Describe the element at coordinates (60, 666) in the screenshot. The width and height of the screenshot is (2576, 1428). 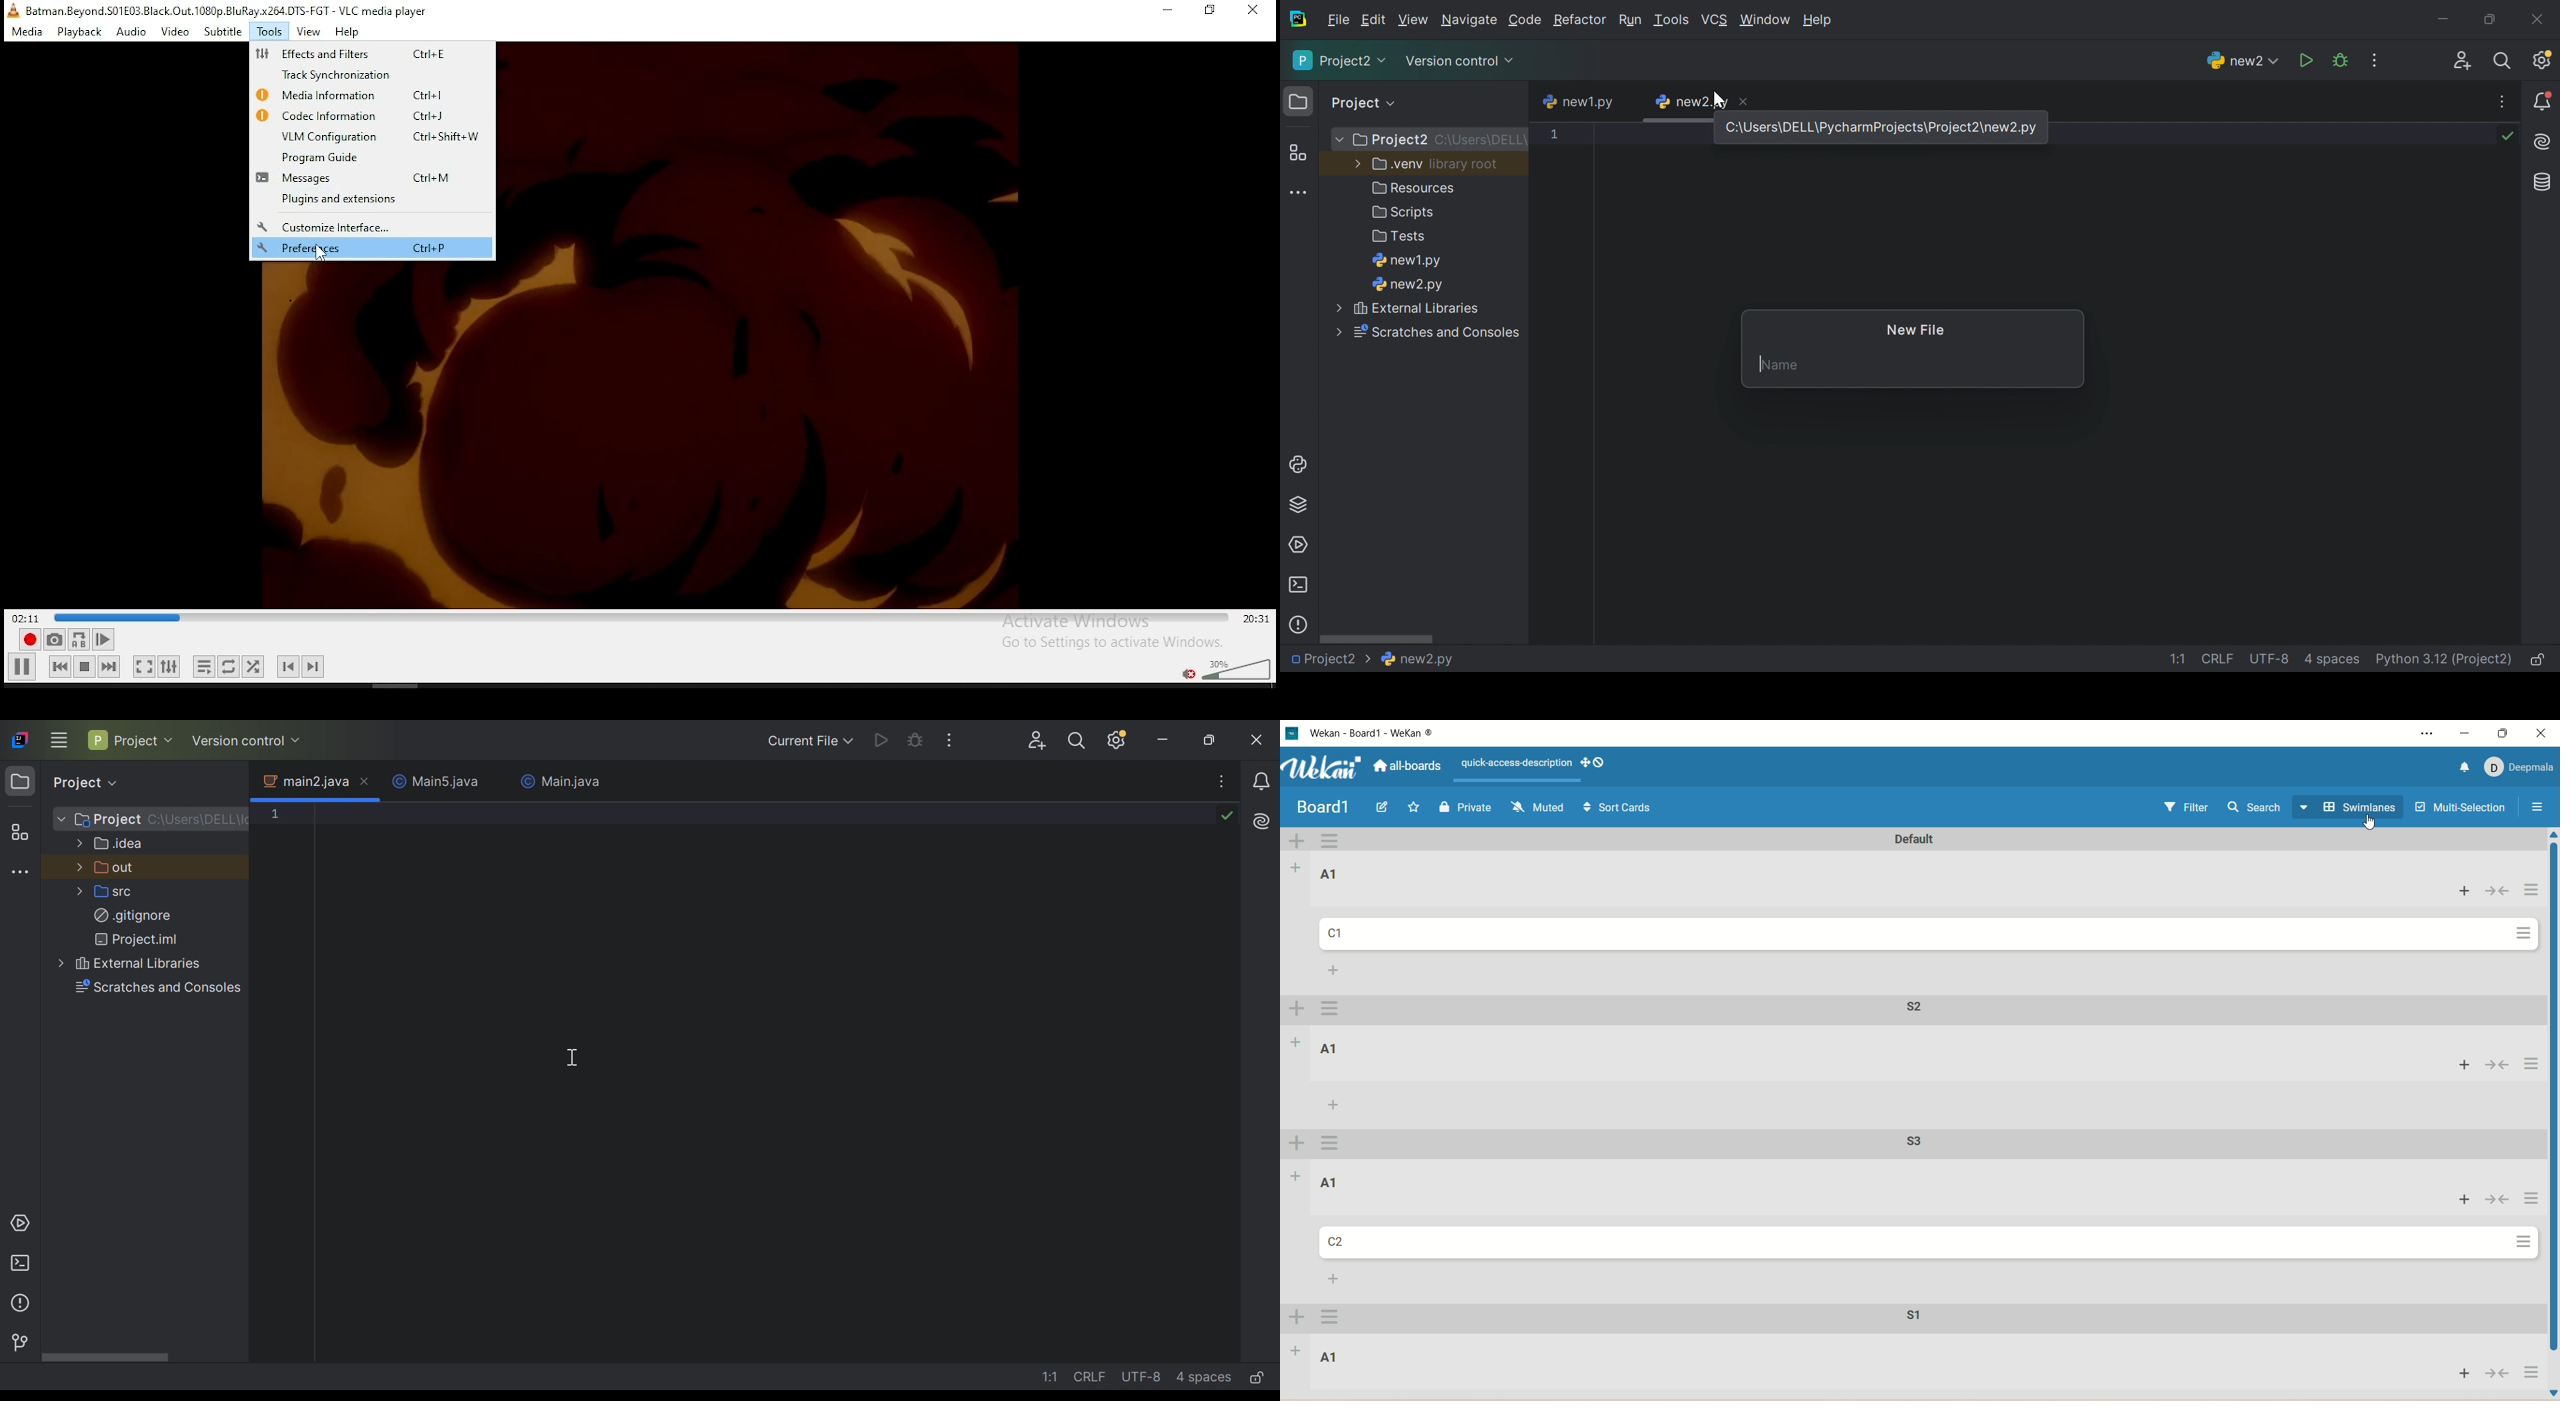
I see `previous media in playlist, skips backward when held` at that location.